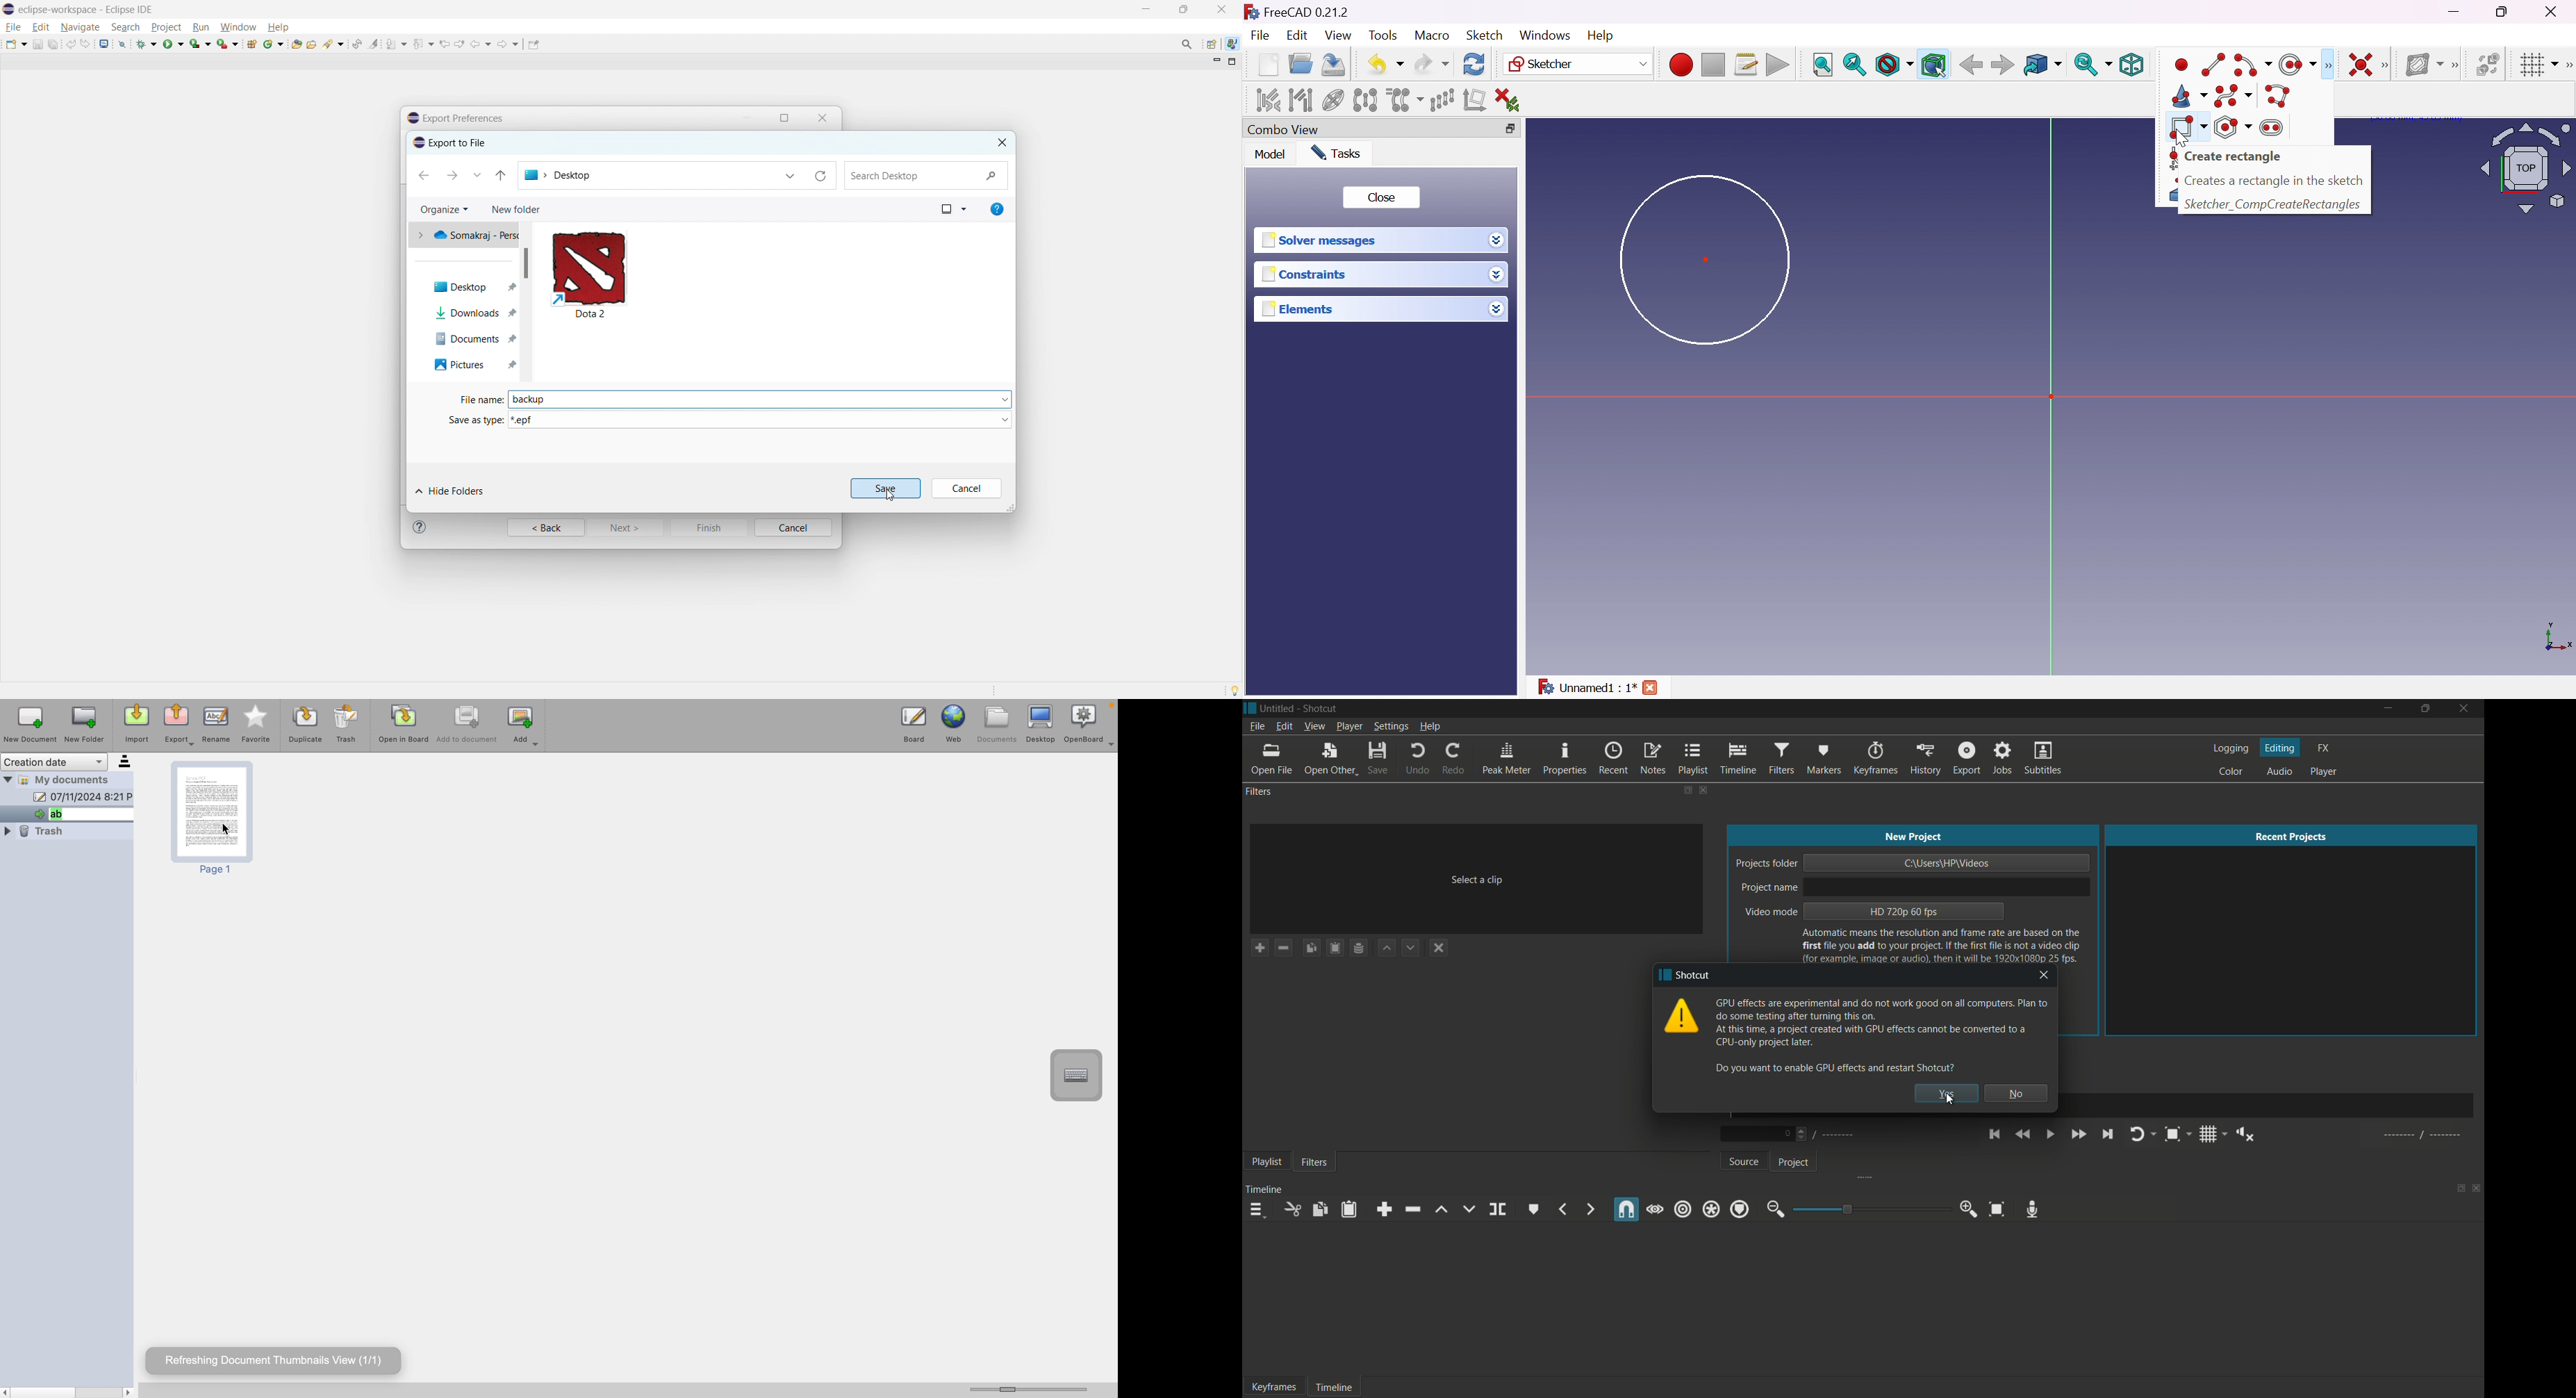  What do you see at coordinates (1432, 64) in the screenshot?
I see `Redo` at bounding box center [1432, 64].